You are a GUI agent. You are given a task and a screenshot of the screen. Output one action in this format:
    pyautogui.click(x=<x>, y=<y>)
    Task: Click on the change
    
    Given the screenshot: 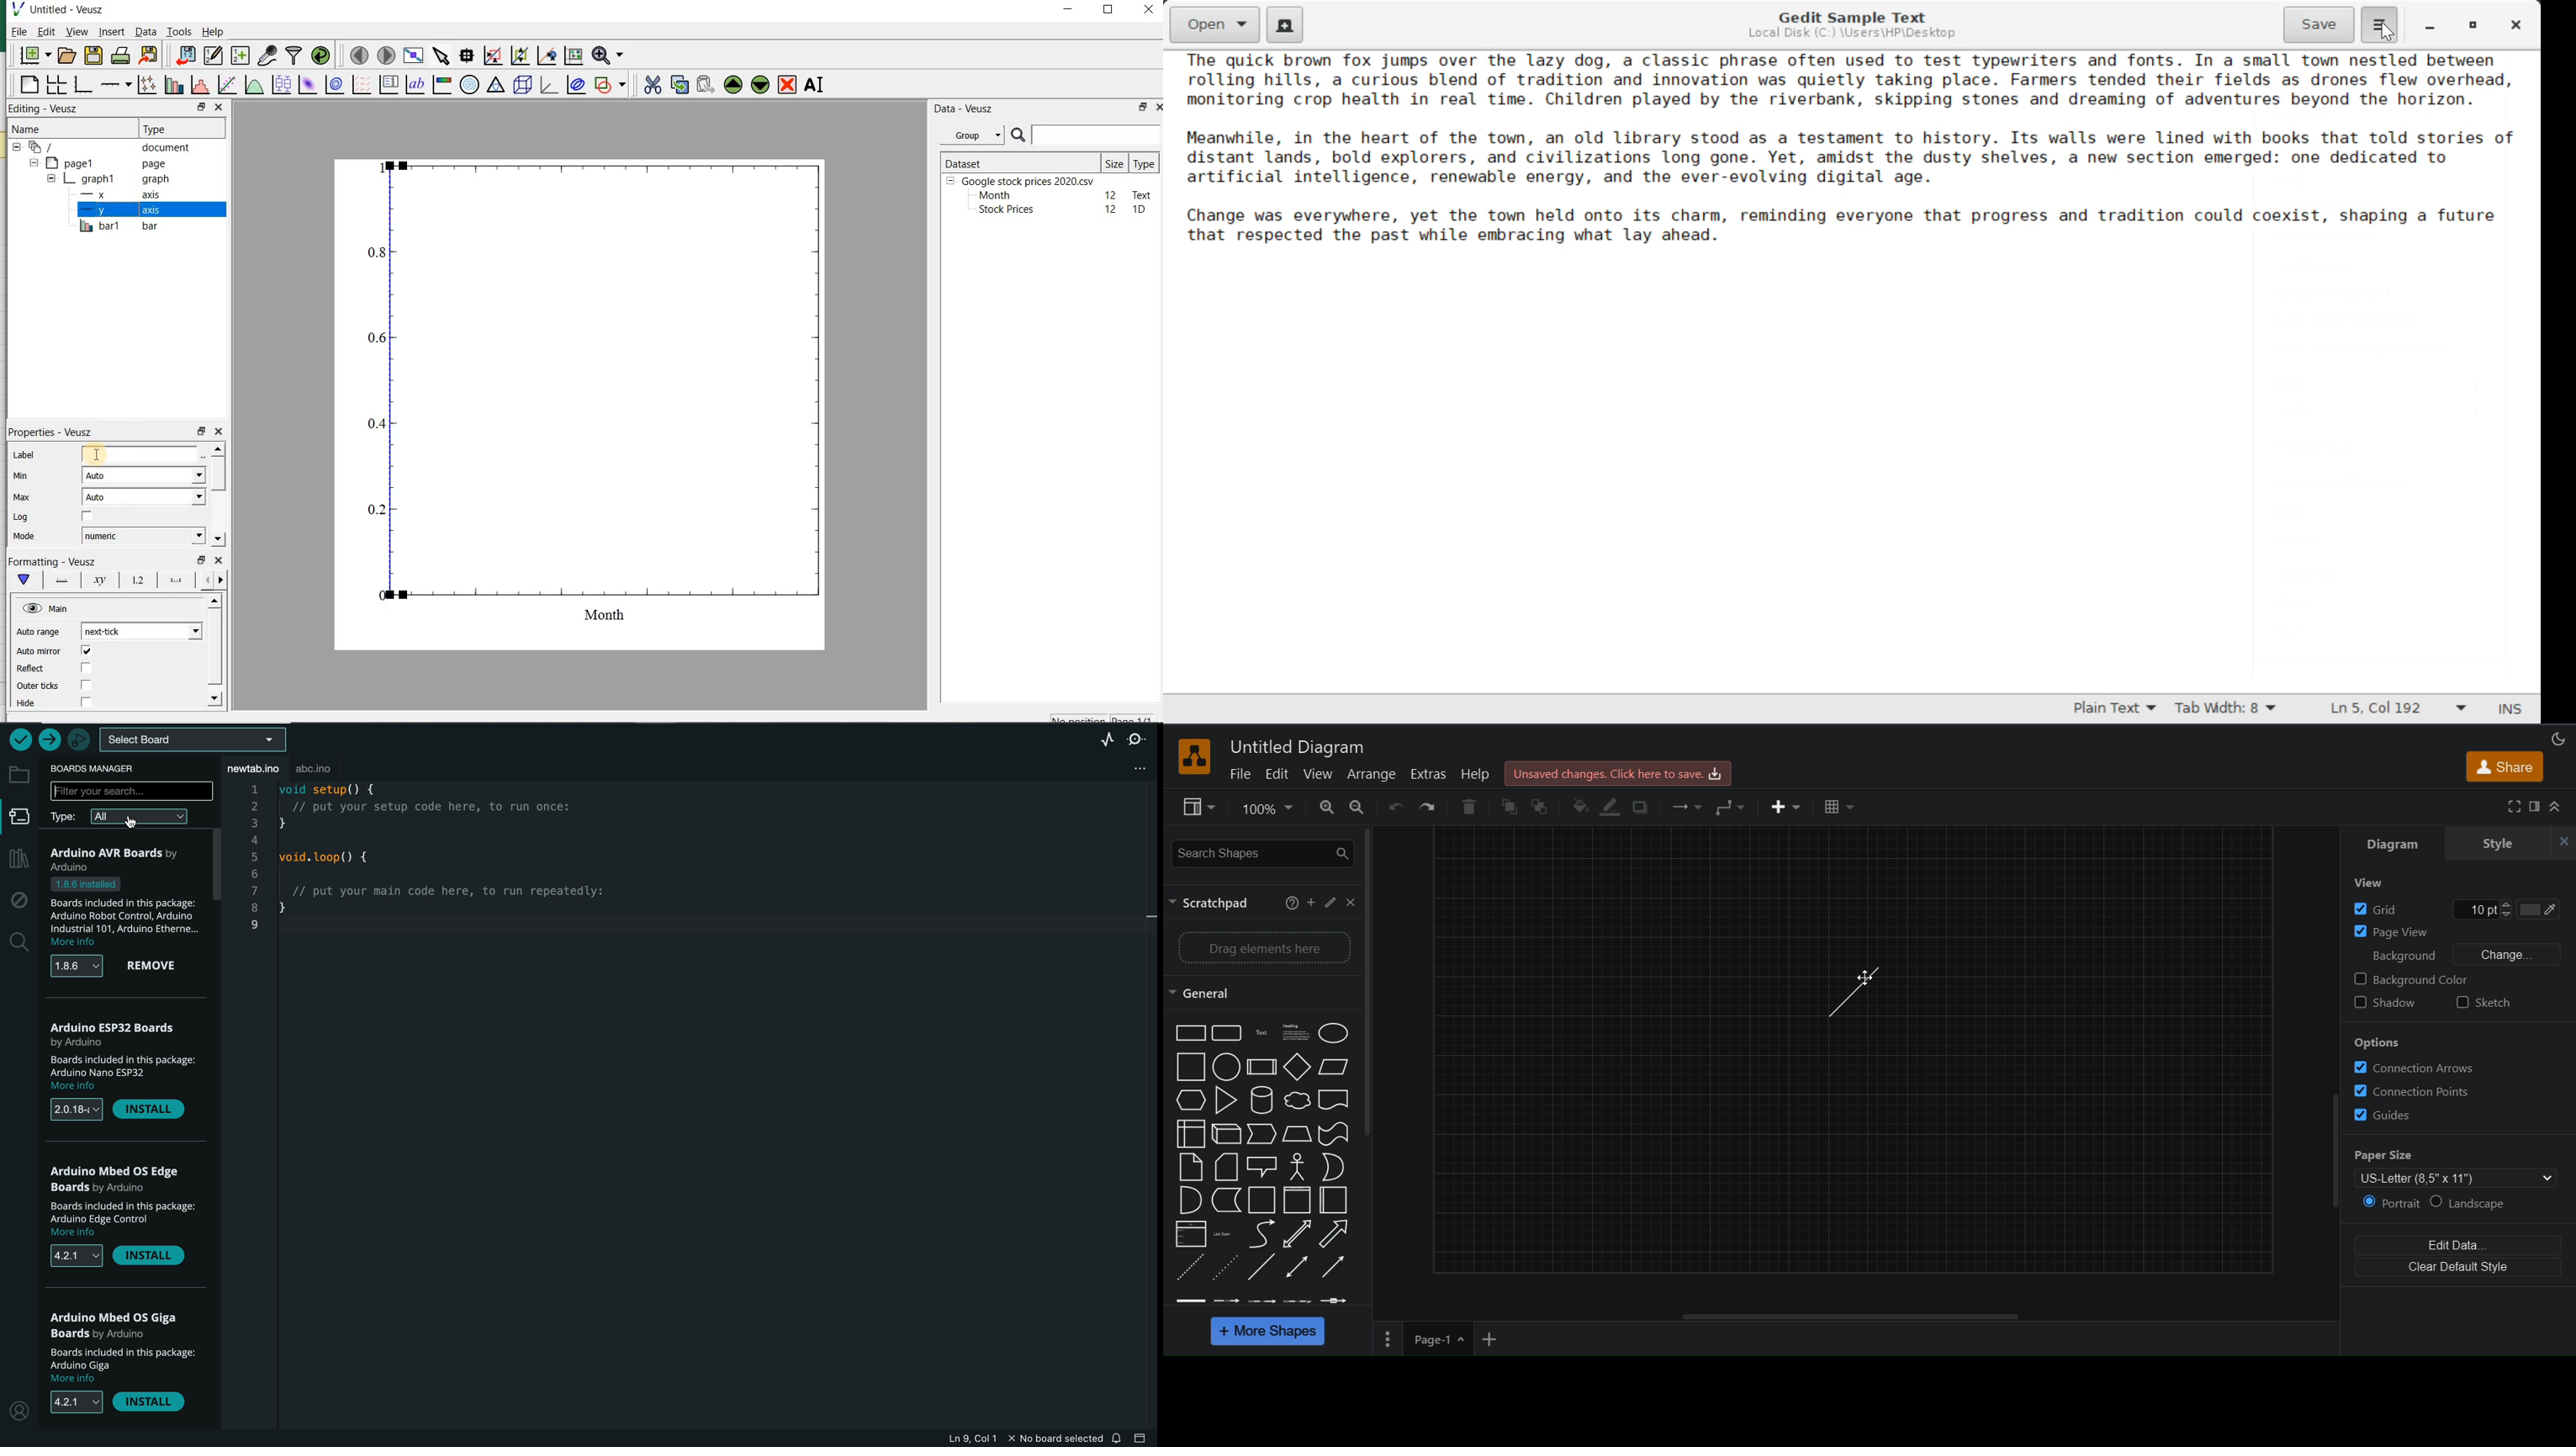 What is the action you would take?
    pyautogui.click(x=2526, y=955)
    